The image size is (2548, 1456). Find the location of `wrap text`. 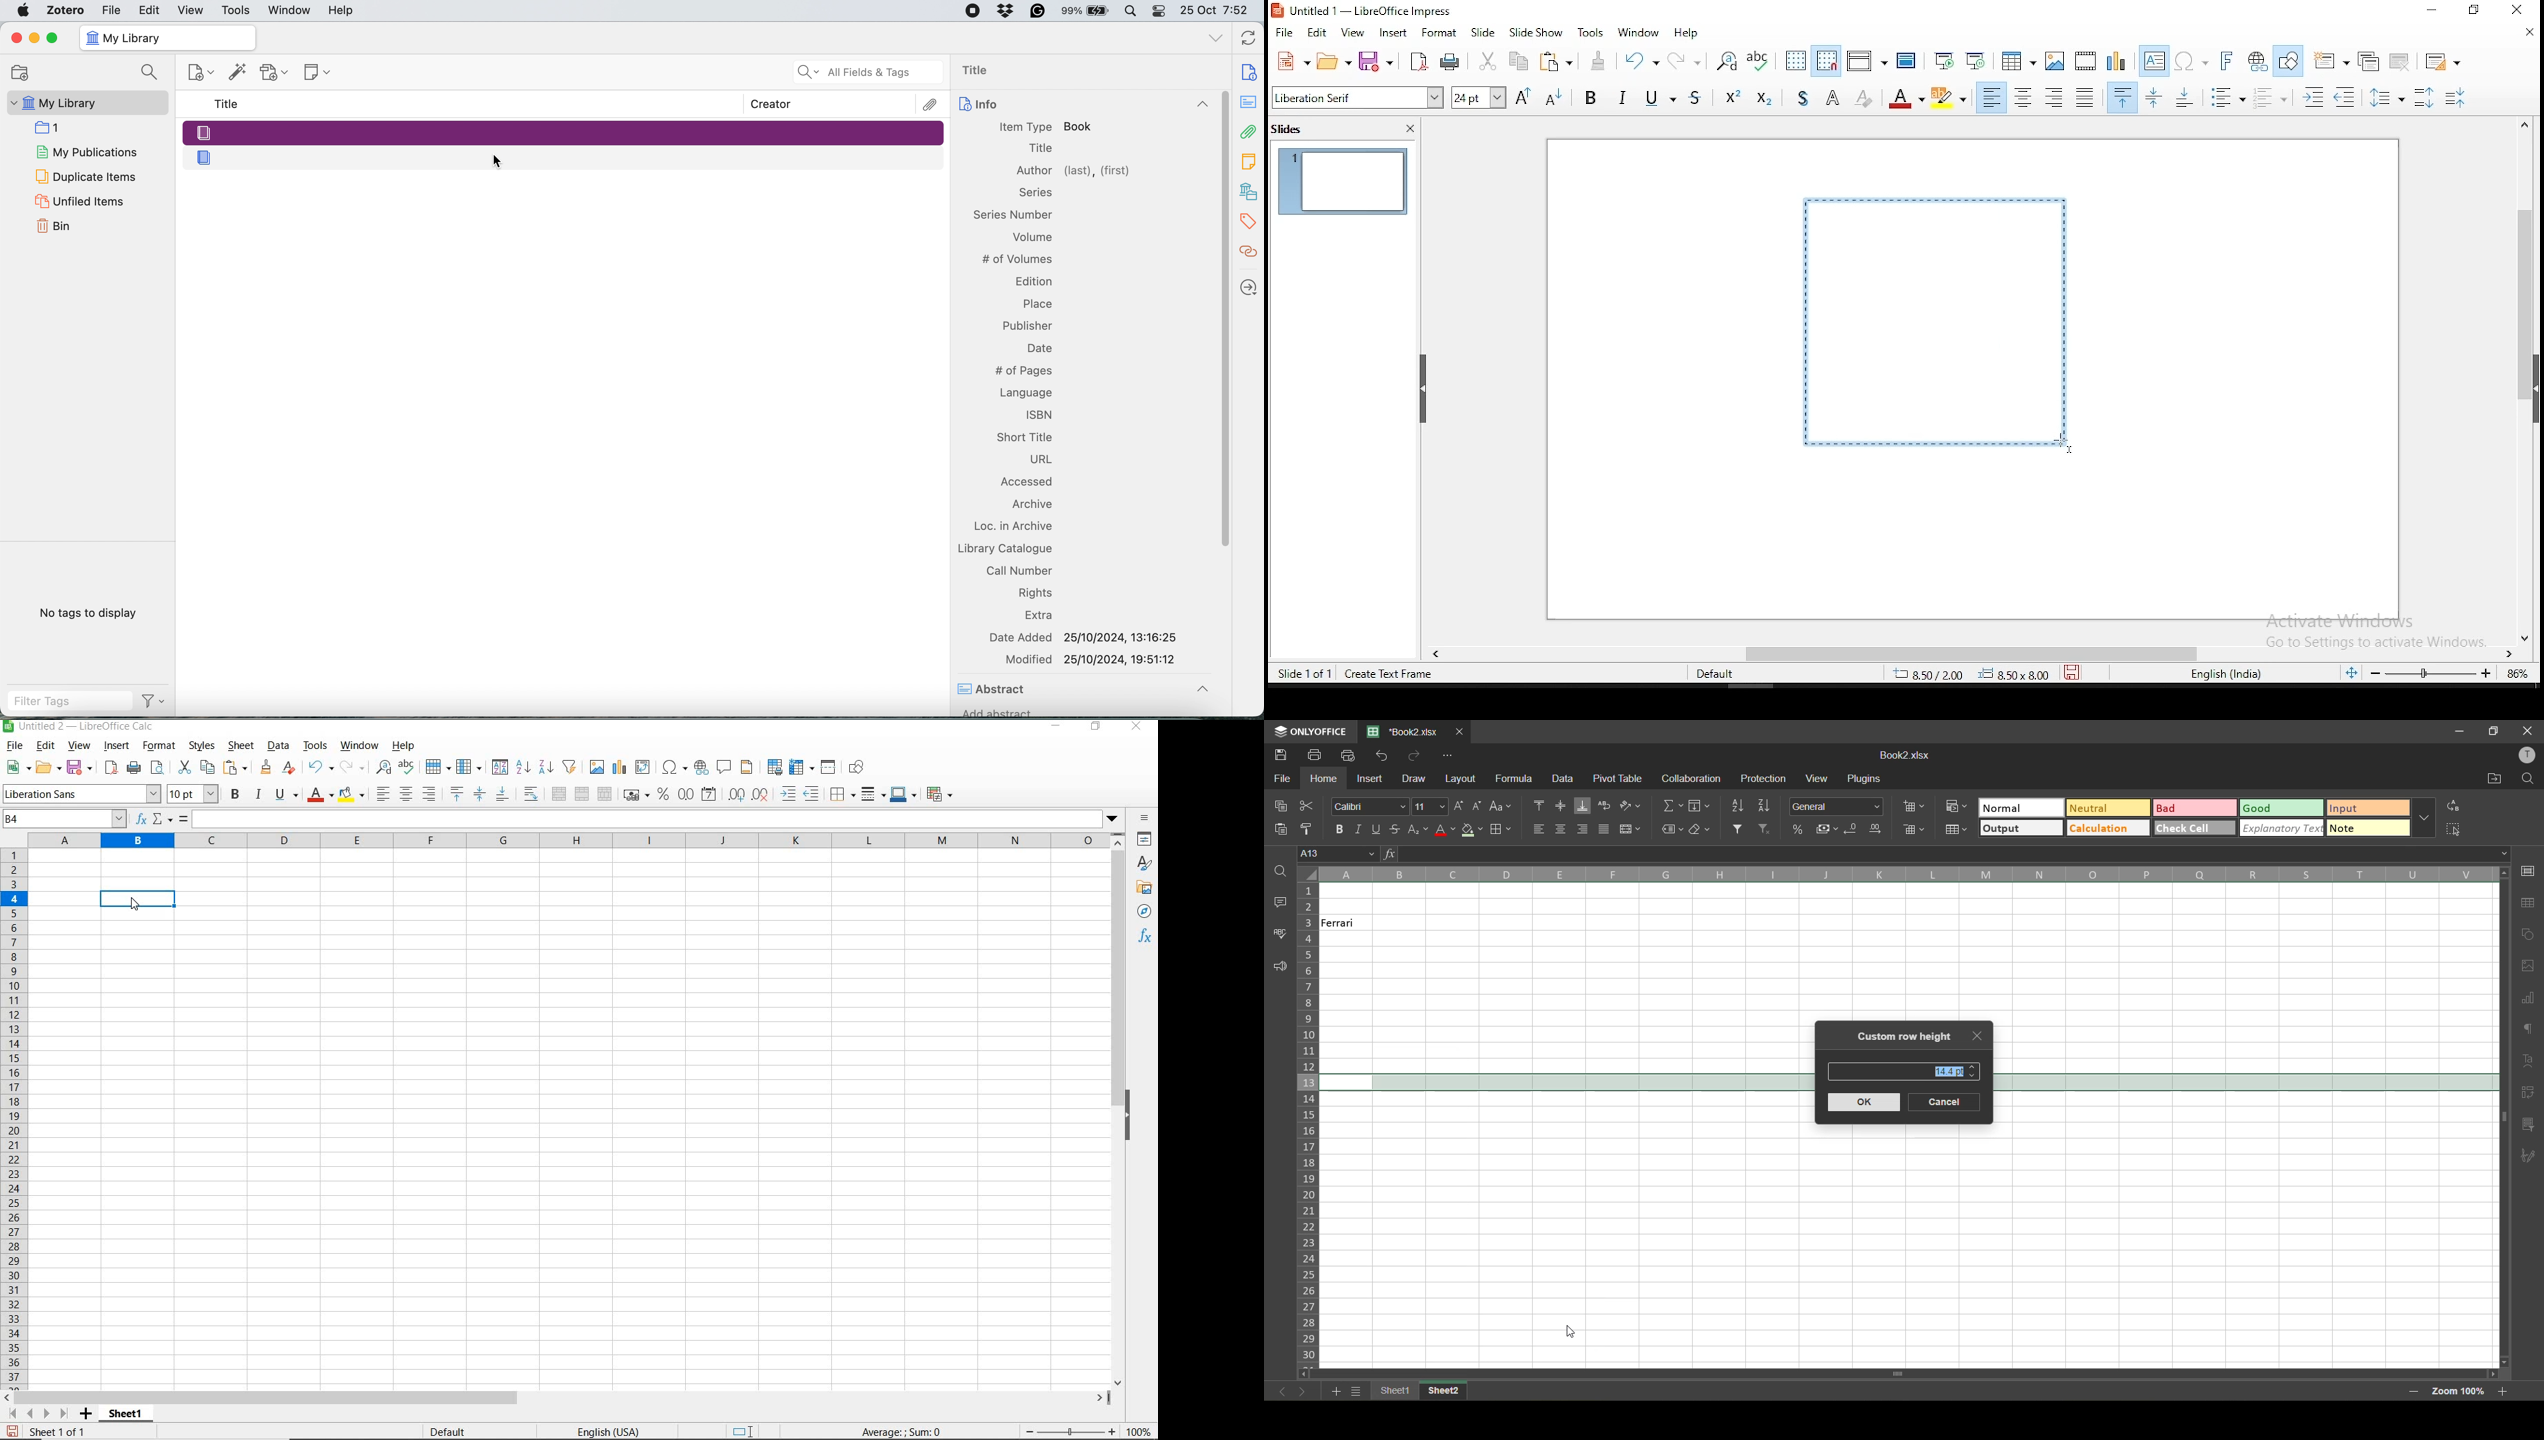

wrap text is located at coordinates (532, 795).